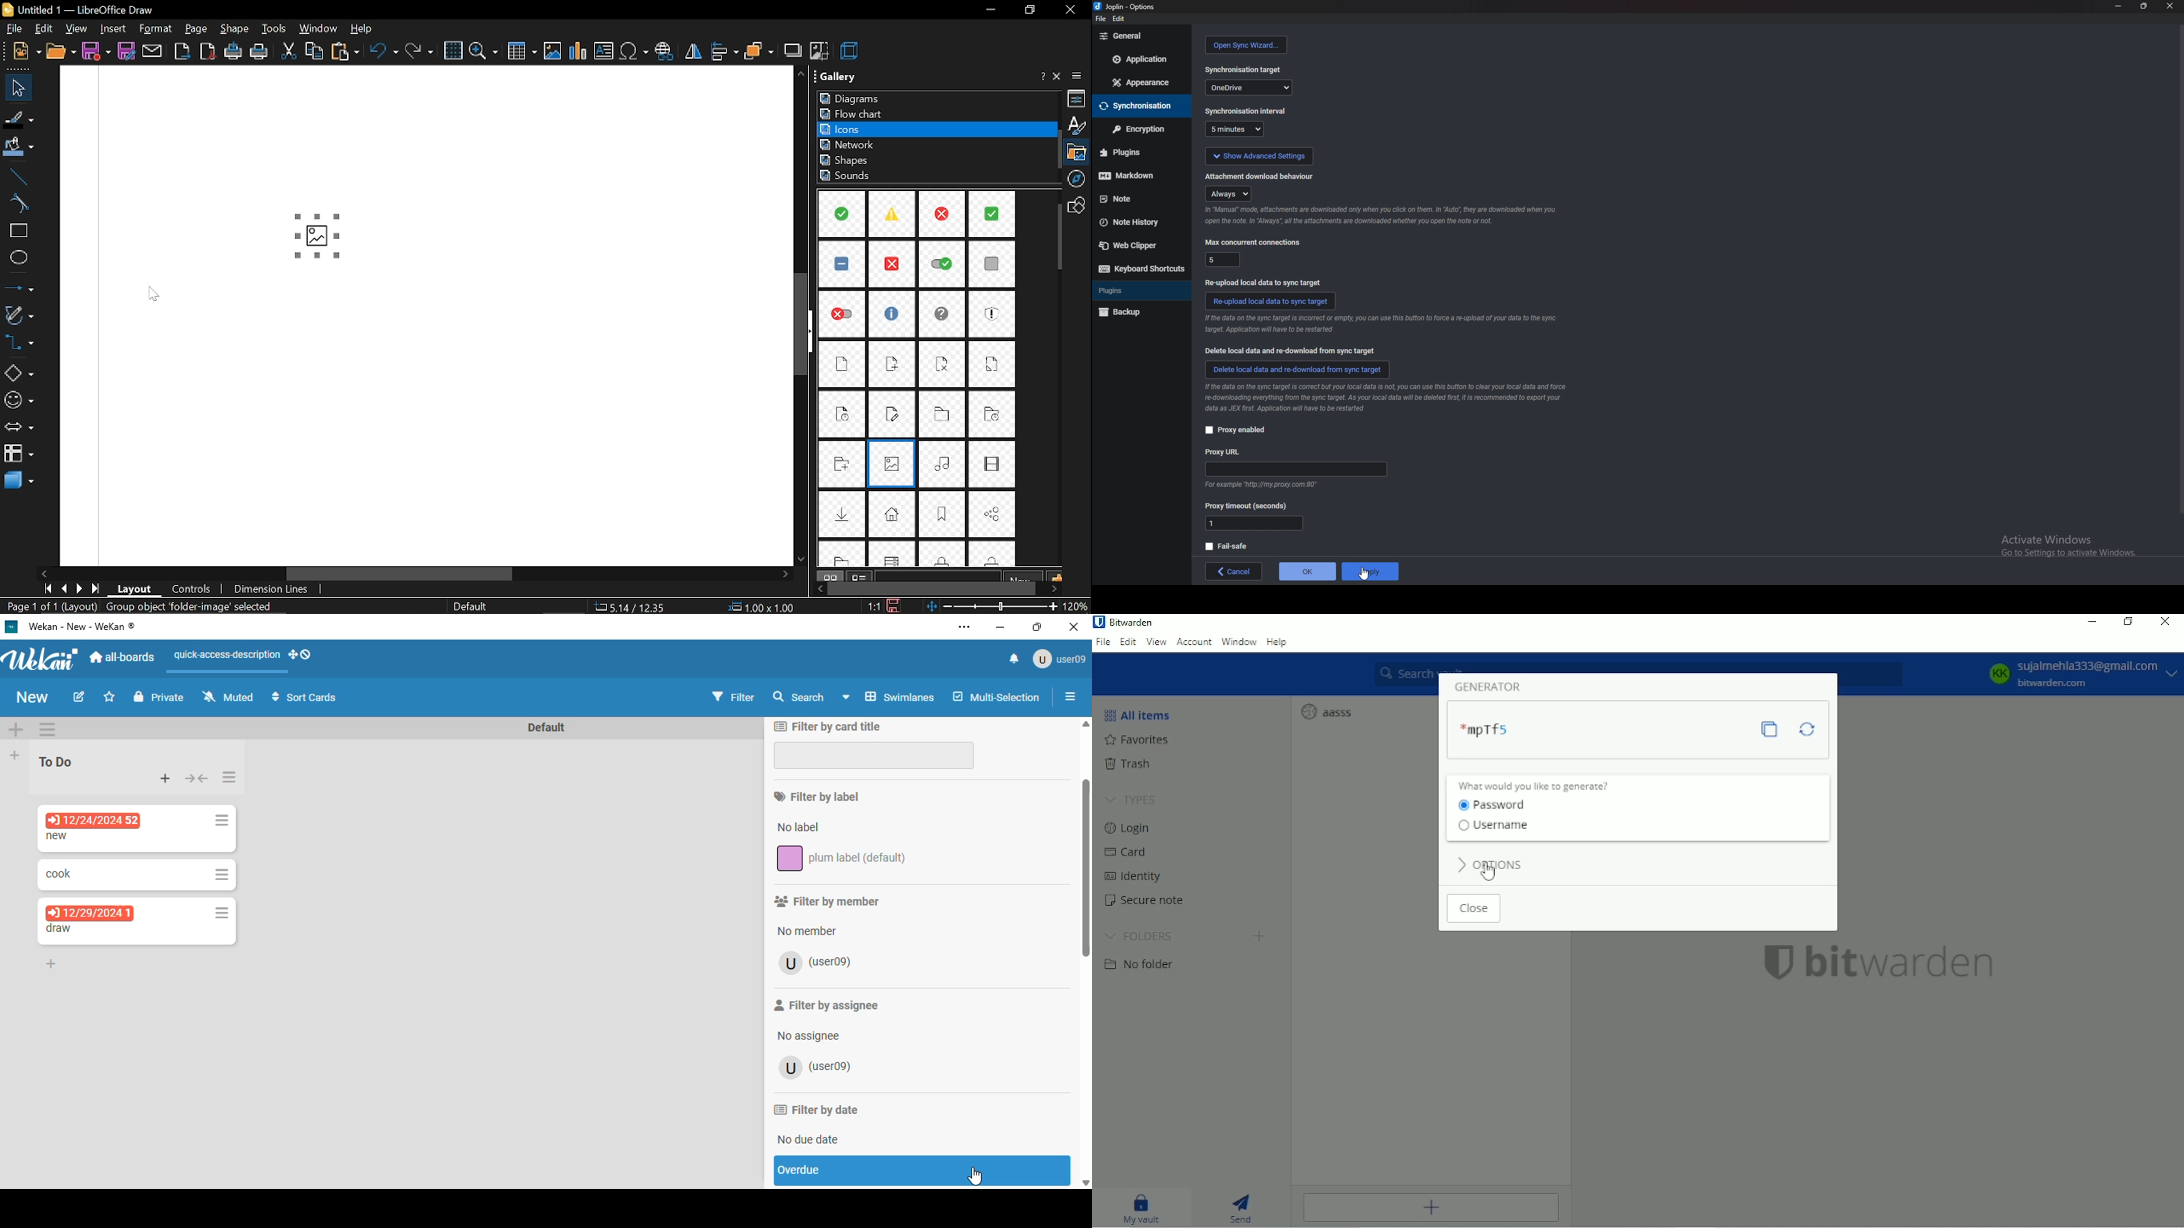 The image size is (2184, 1232). What do you see at coordinates (94, 821) in the screenshot?
I see `12/24/2024 52` at bounding box center [94, 821].